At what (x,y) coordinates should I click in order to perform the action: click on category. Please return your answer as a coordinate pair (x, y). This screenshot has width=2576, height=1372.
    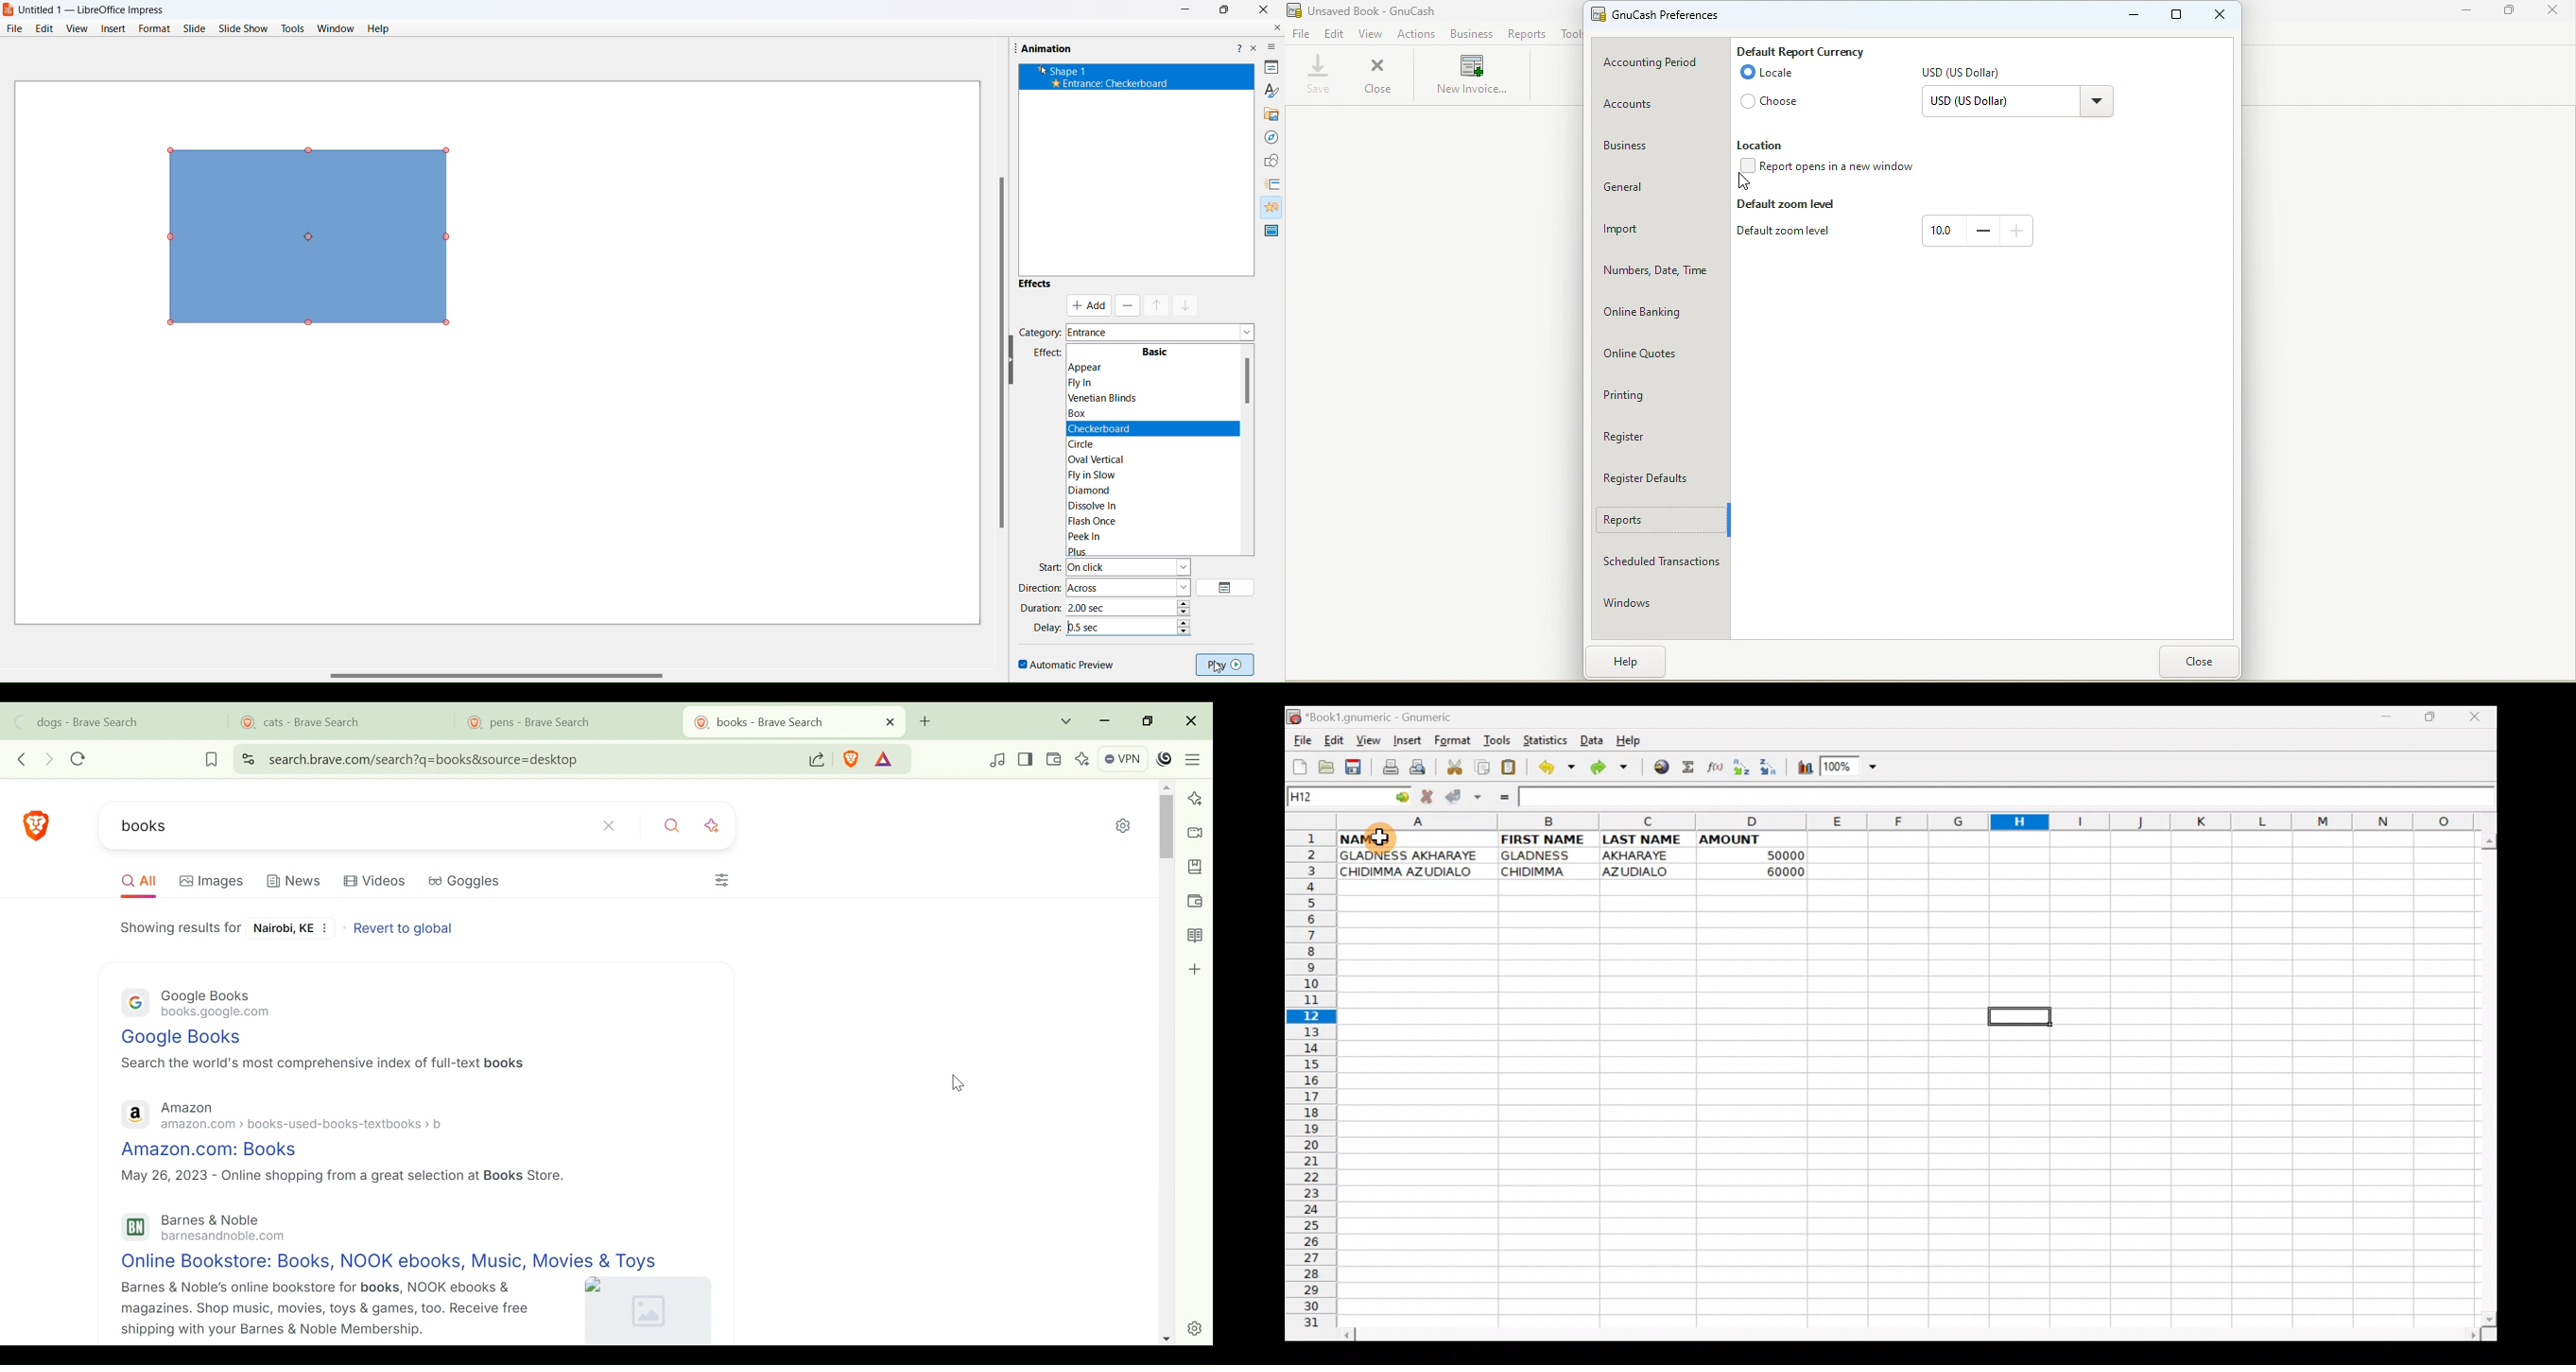
    Looking at the image, I should click on (1040, 332).